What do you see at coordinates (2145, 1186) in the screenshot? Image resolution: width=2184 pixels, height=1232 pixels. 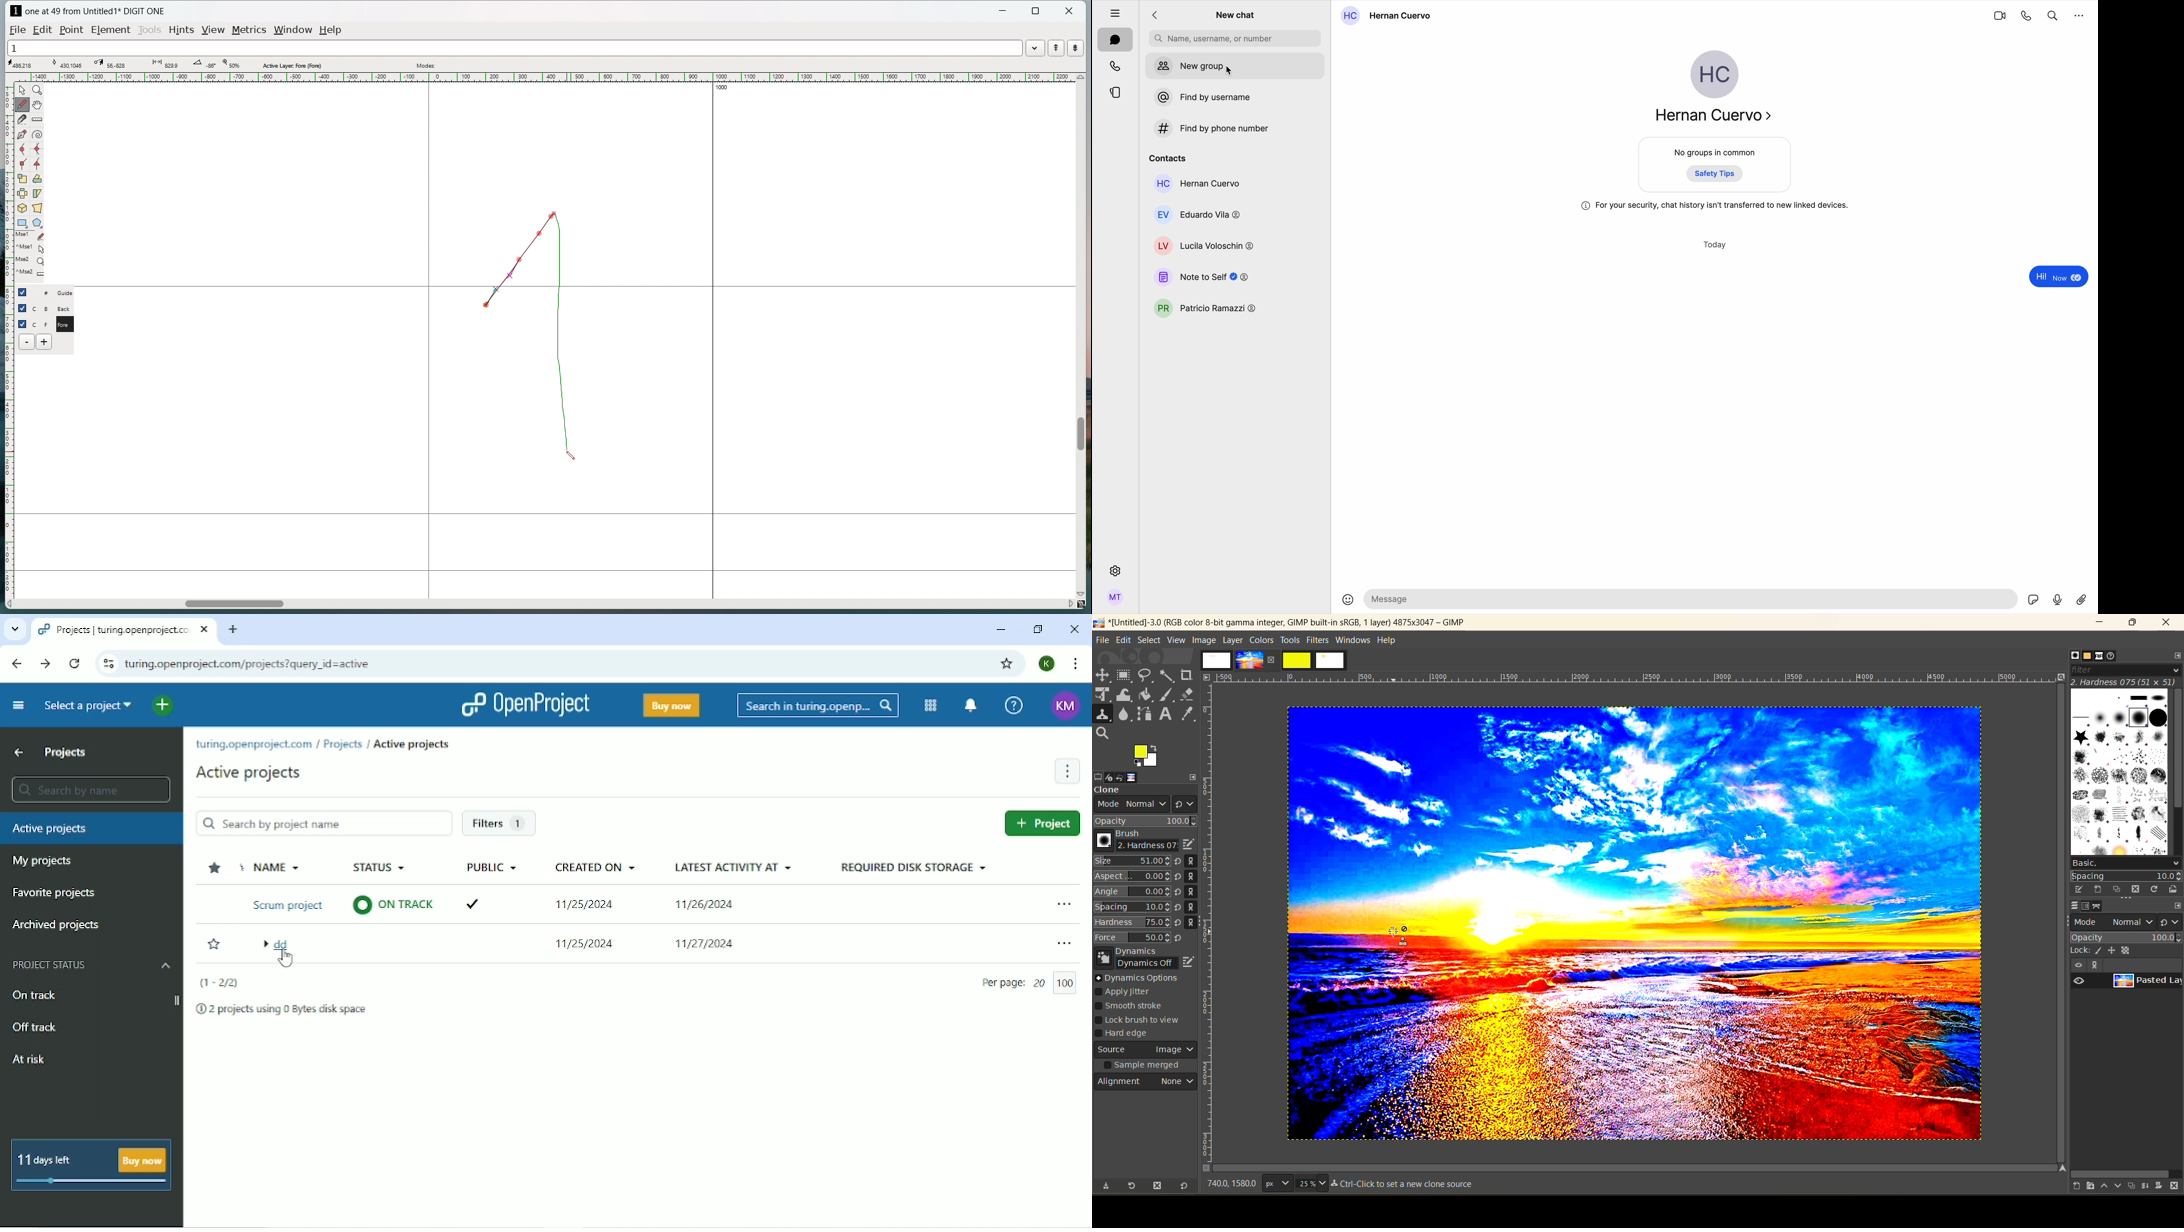 I see `merge this layer` at bounding box center [2145, 1186].